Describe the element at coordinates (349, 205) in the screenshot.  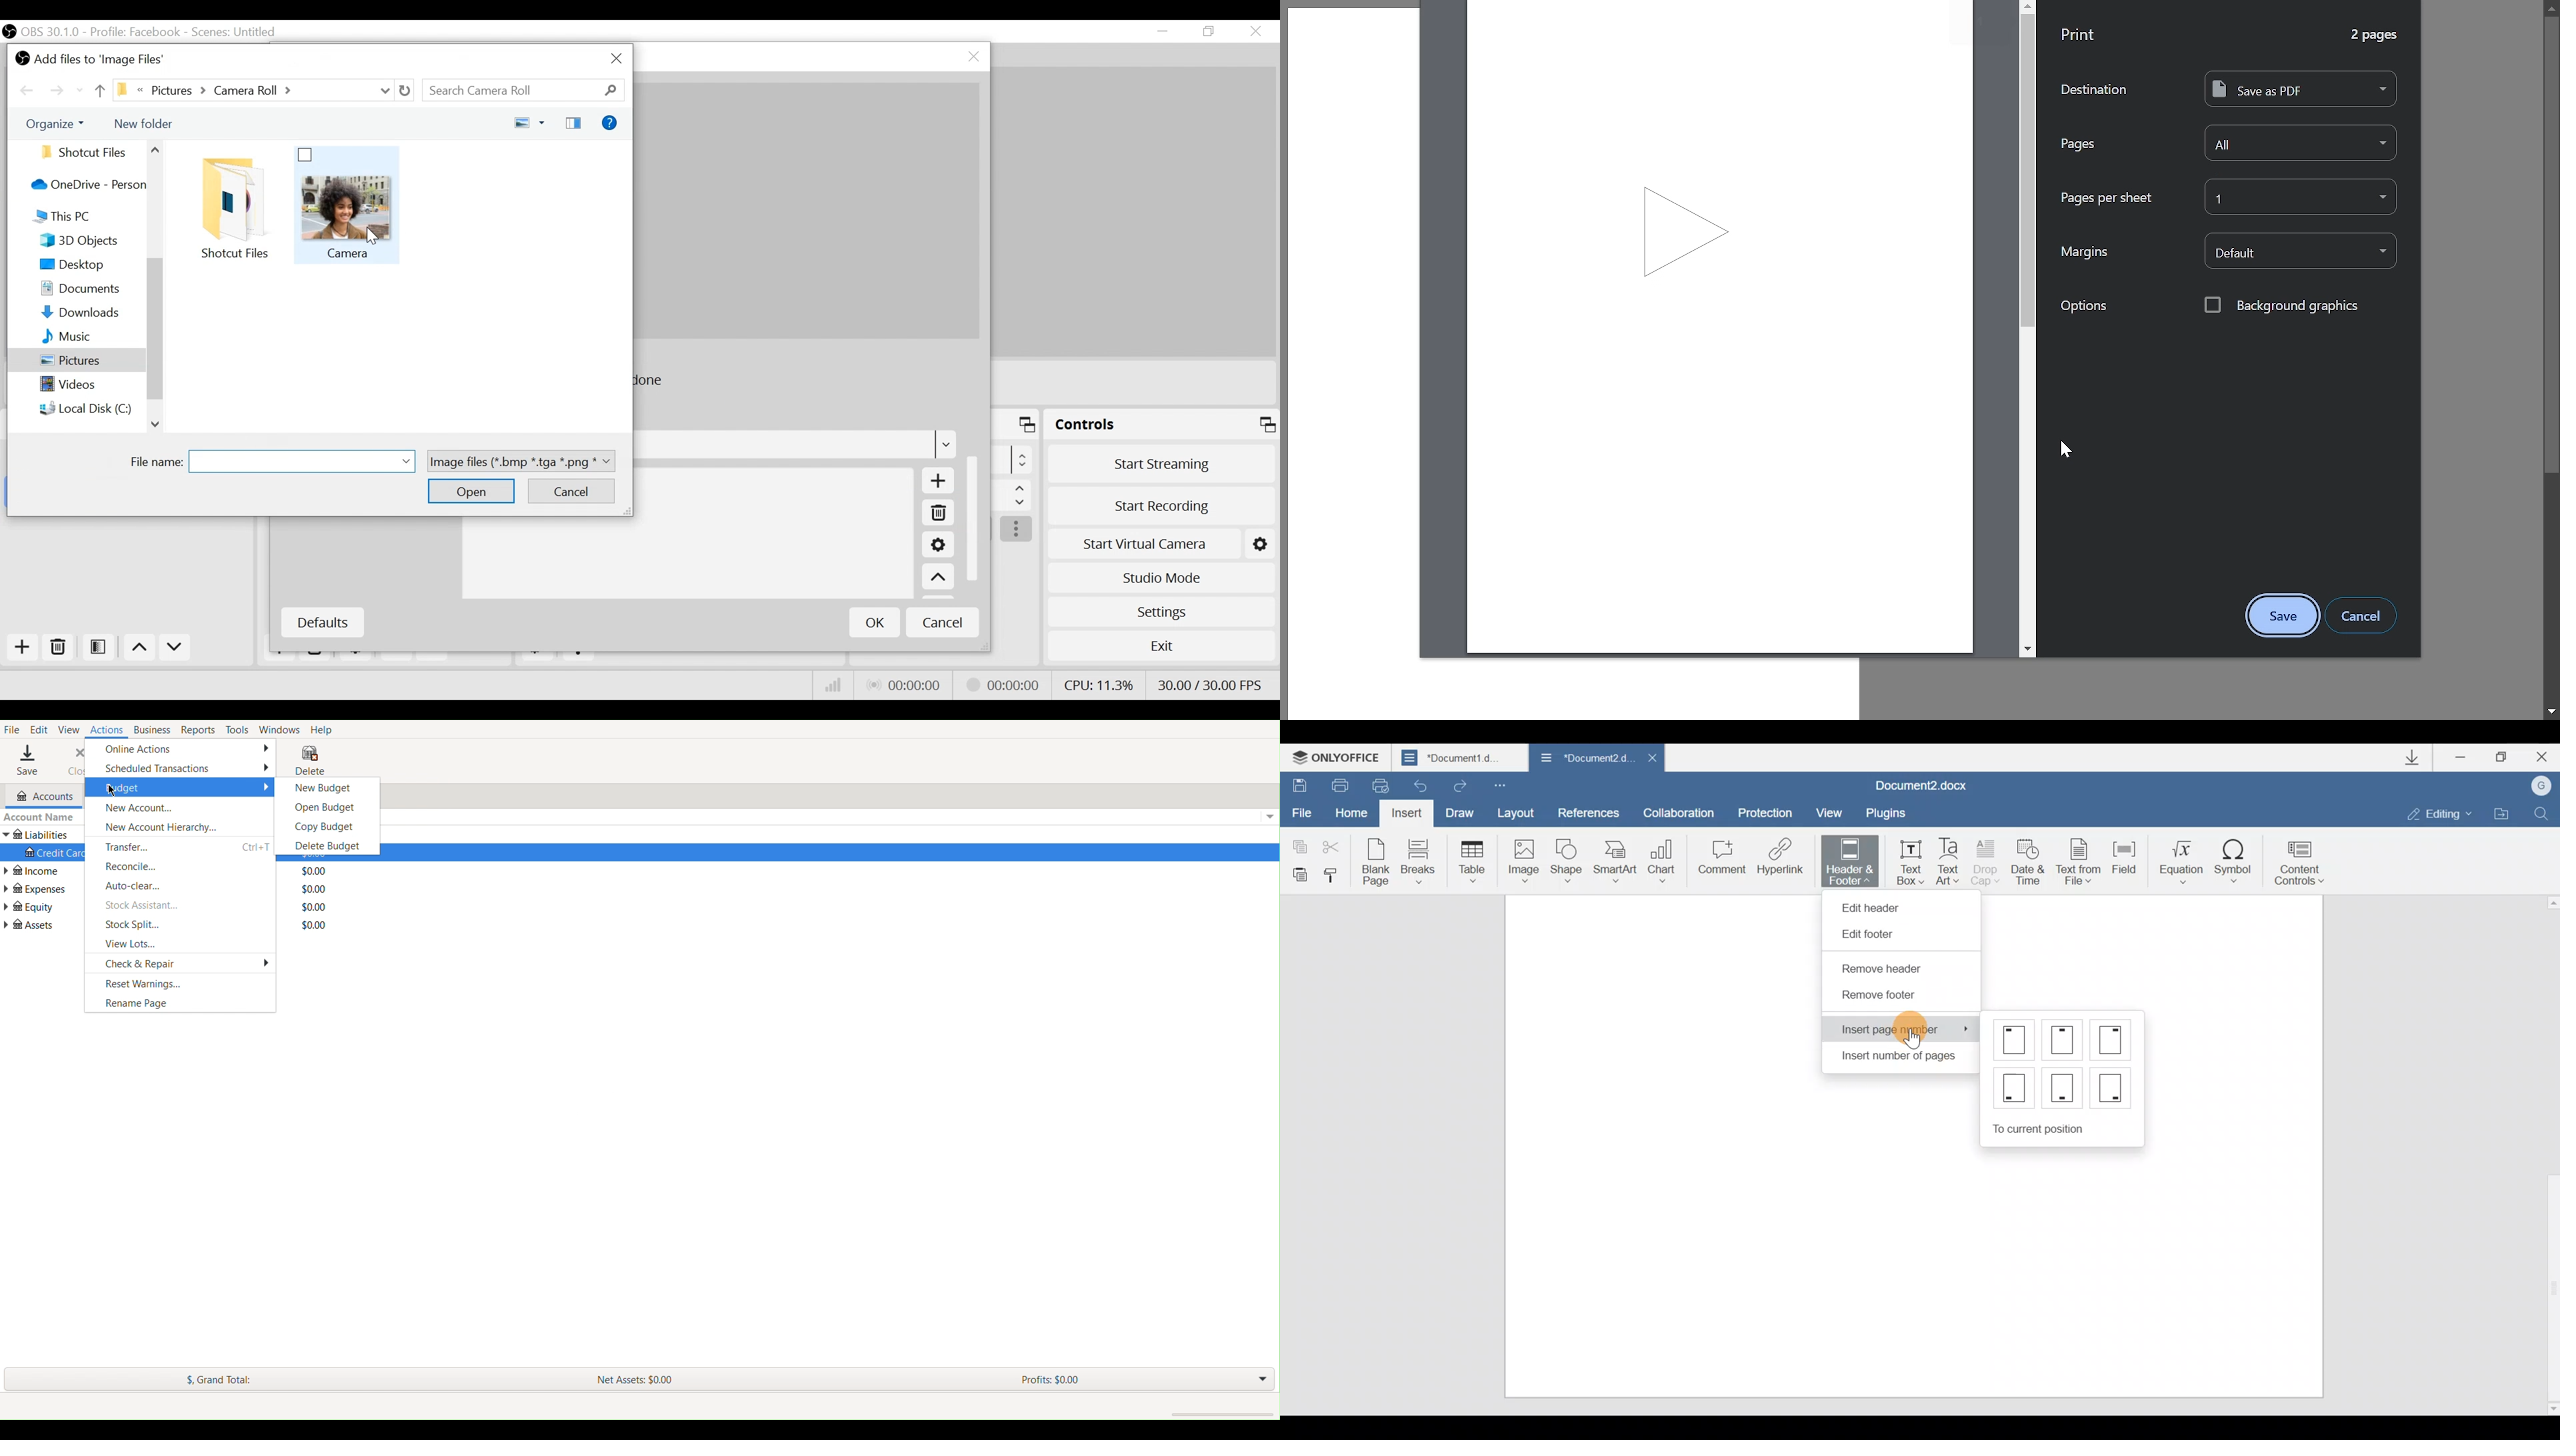
I see `File` at that location.